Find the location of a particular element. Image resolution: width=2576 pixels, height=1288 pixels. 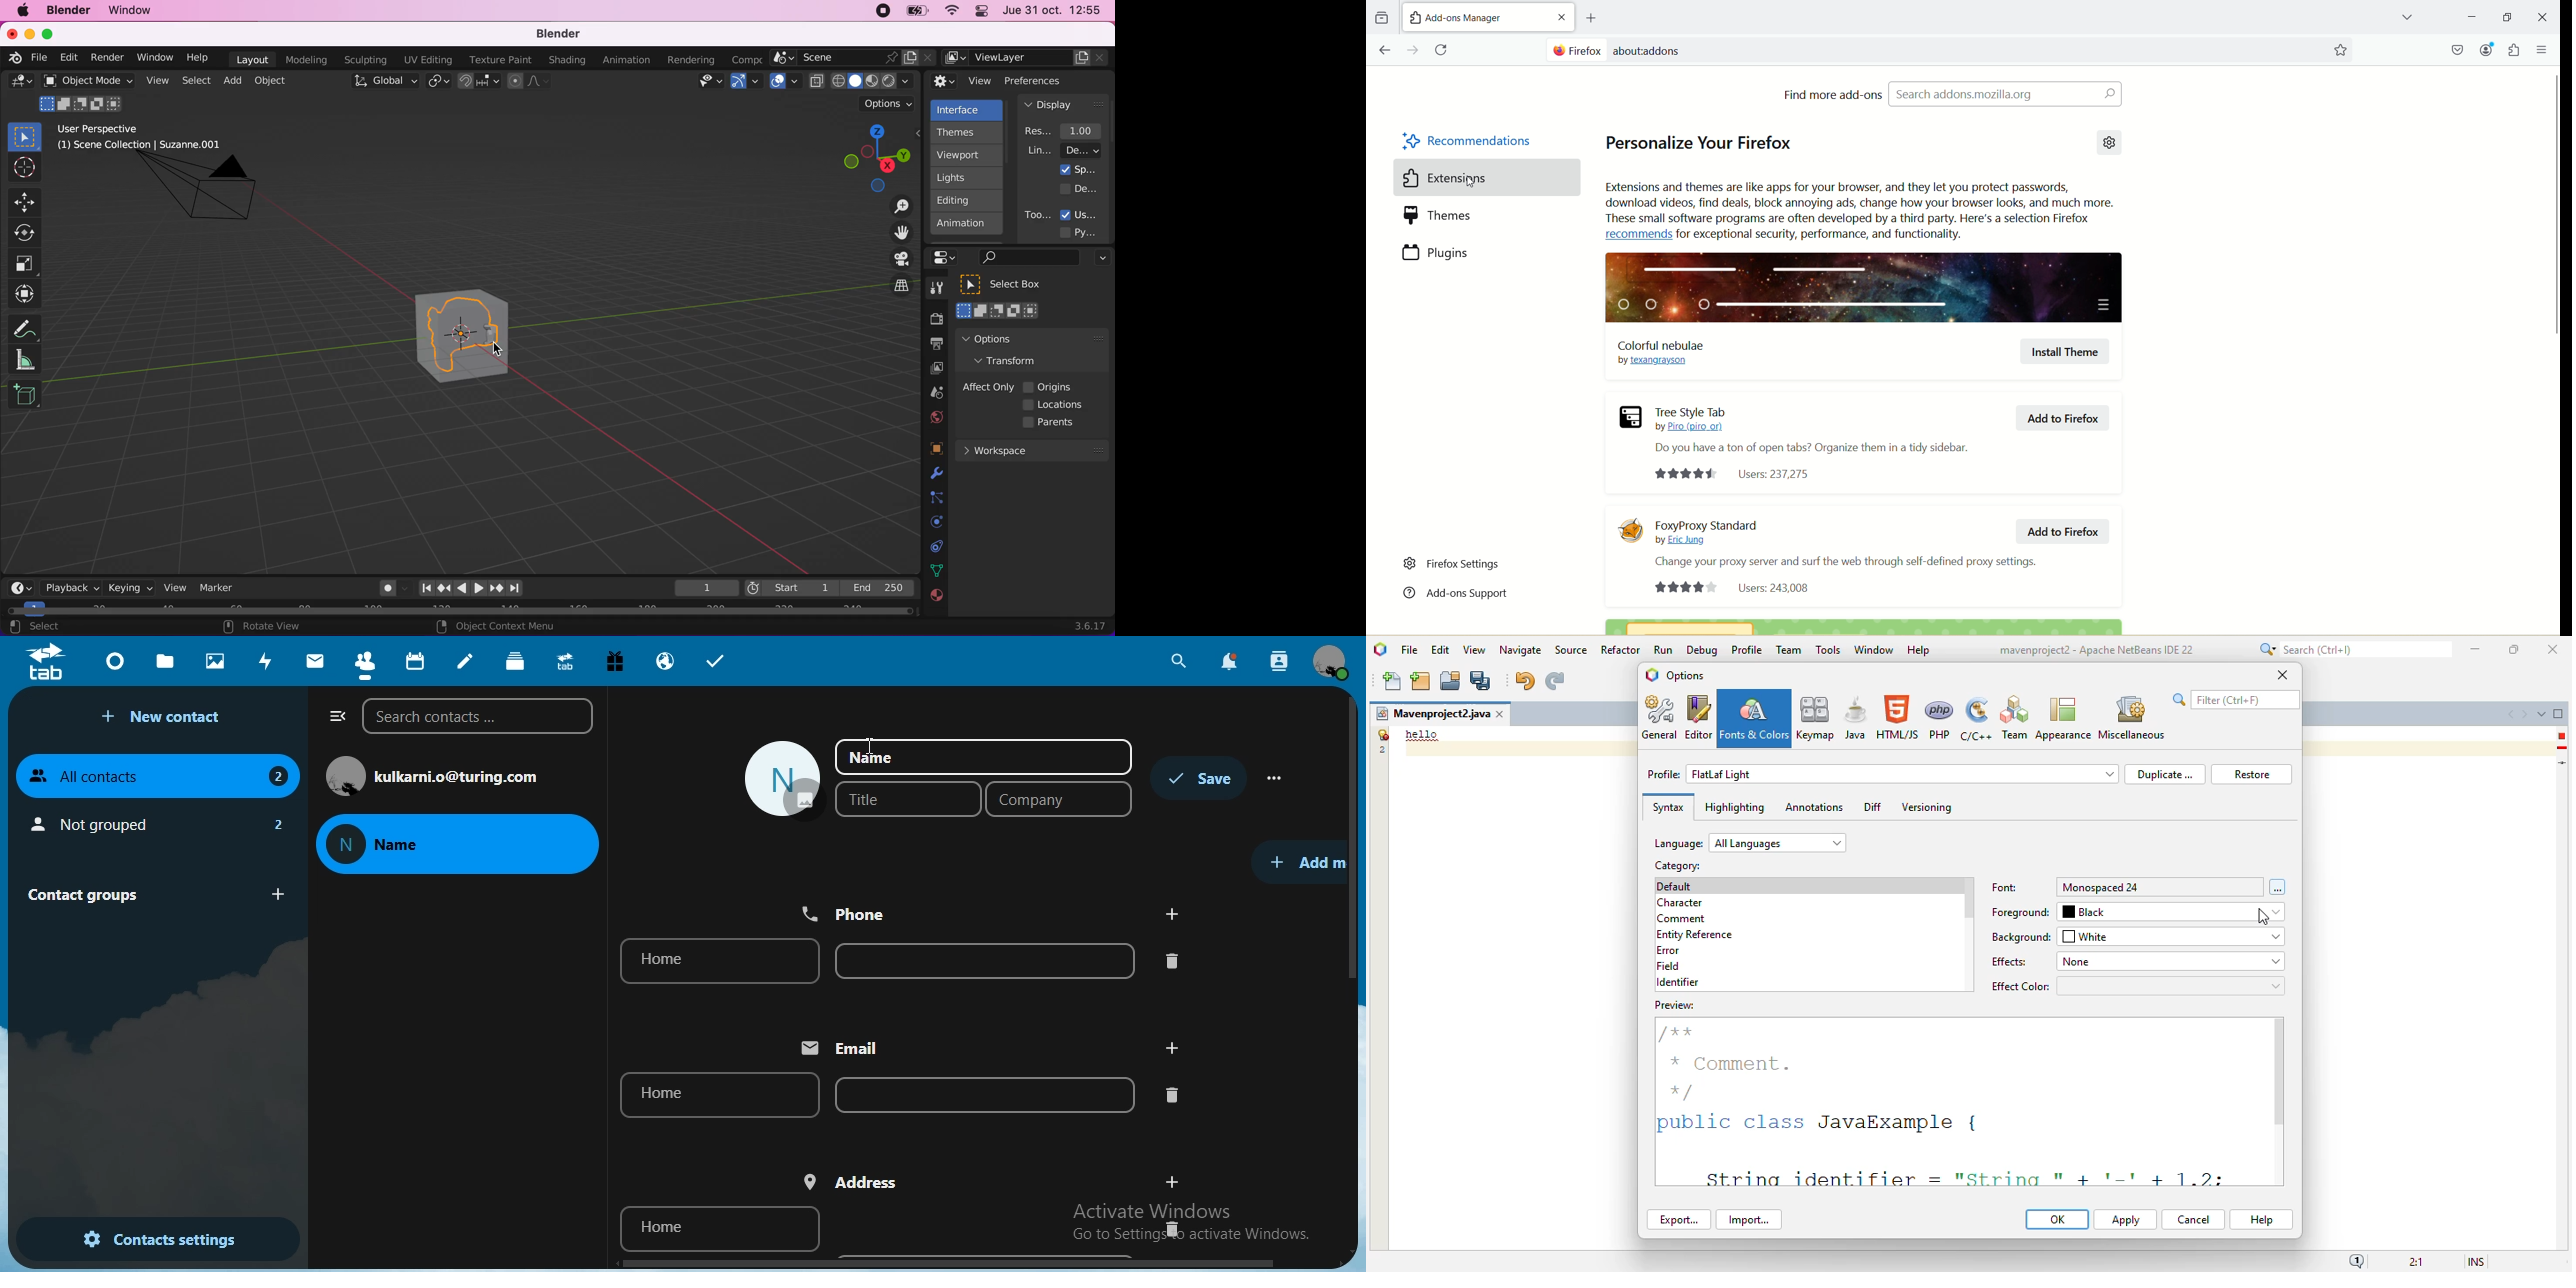

Firefox settings is located at coordinates (1453, 564).